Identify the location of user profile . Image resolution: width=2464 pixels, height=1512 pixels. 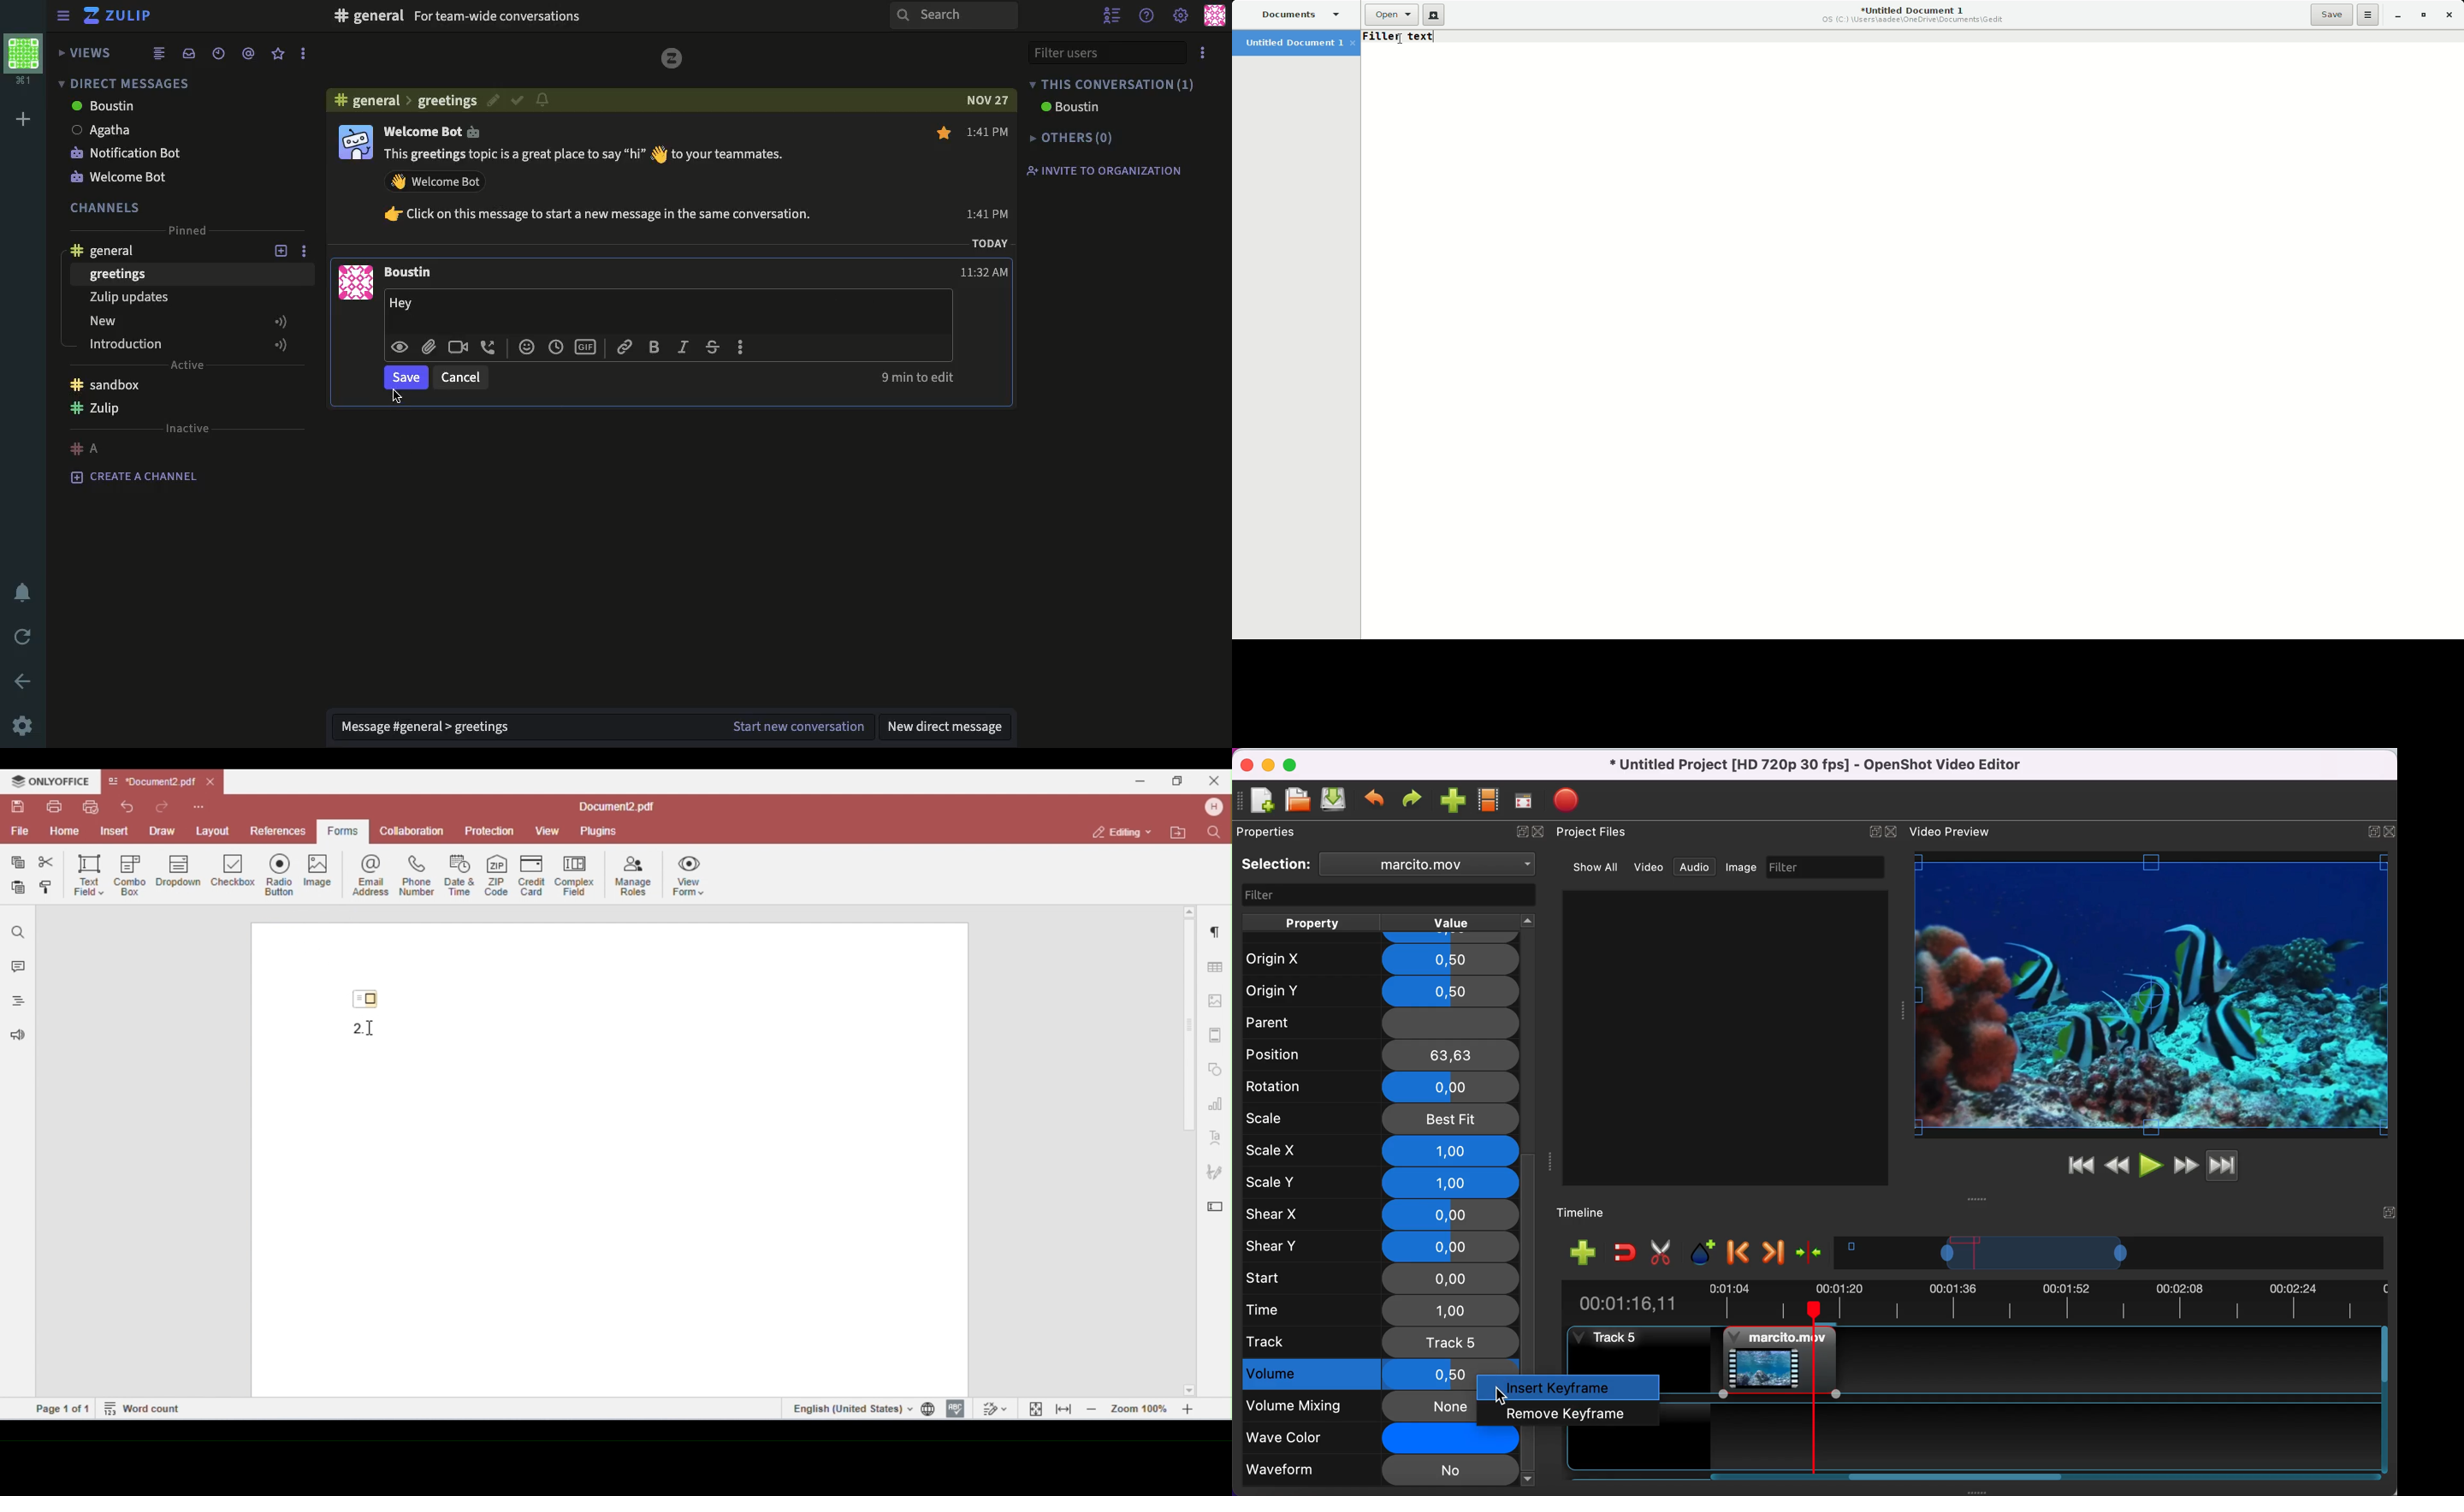
(350, 214).